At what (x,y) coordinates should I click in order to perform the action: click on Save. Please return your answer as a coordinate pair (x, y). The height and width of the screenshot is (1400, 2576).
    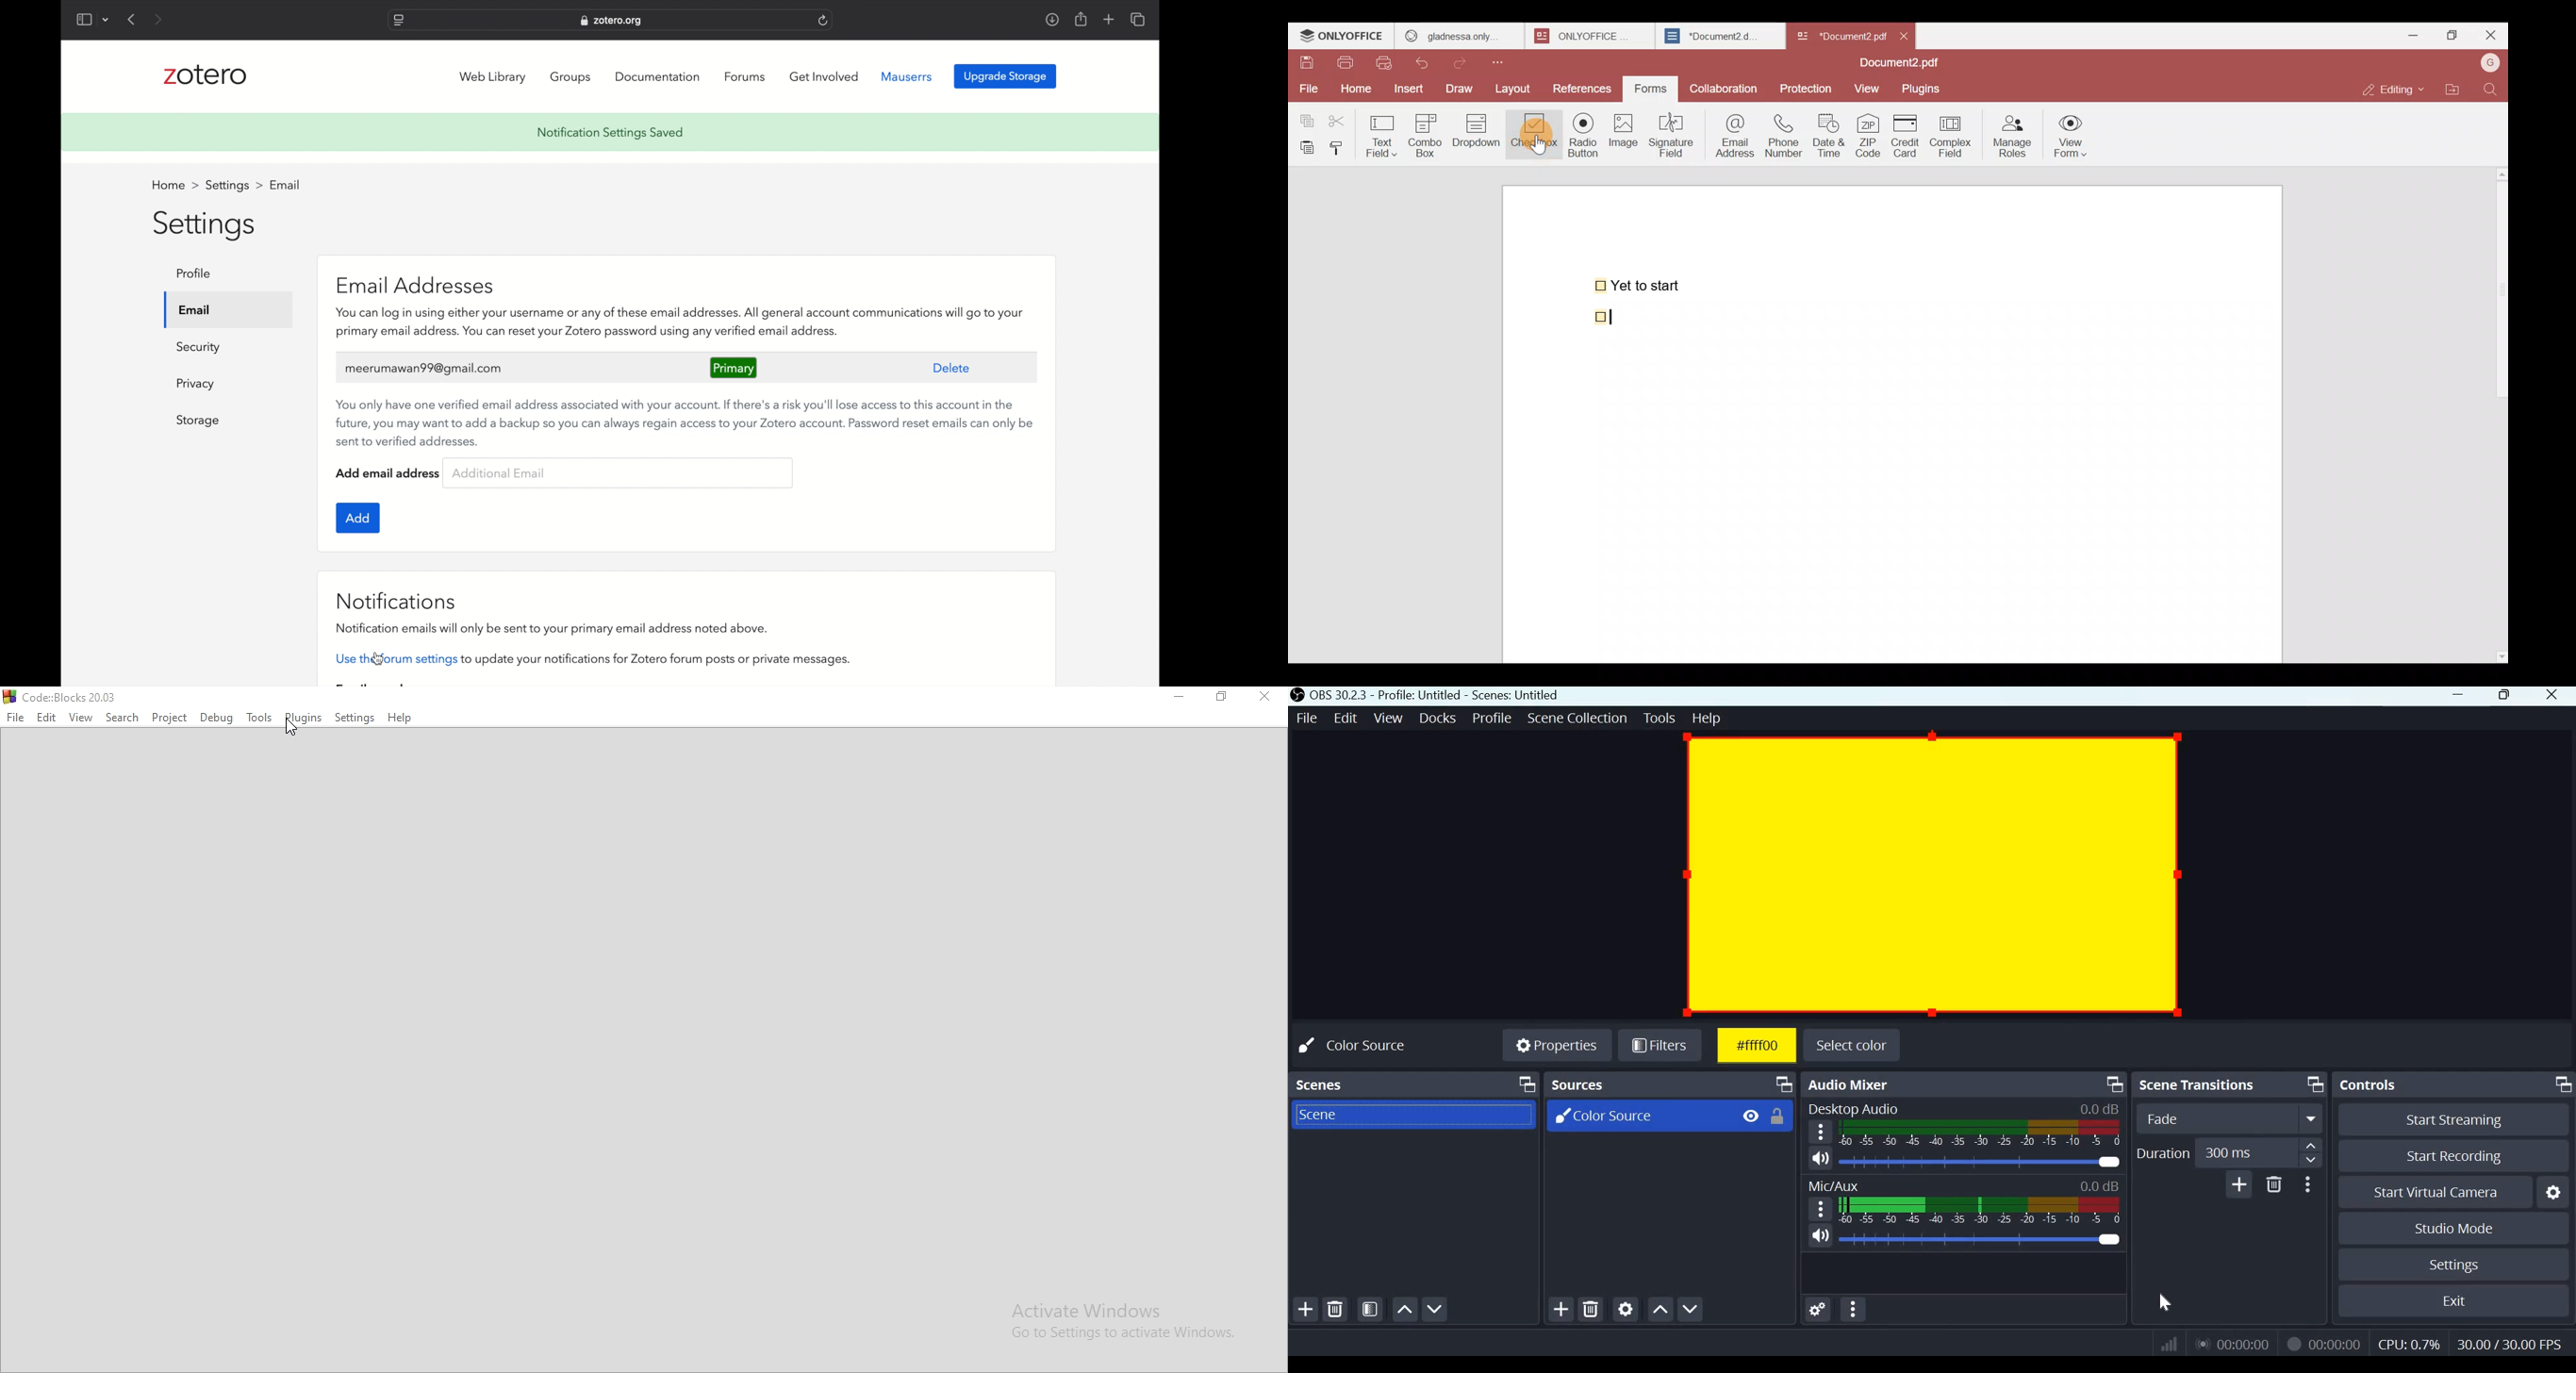
    Looking at the image, I should click on (1306, 63).